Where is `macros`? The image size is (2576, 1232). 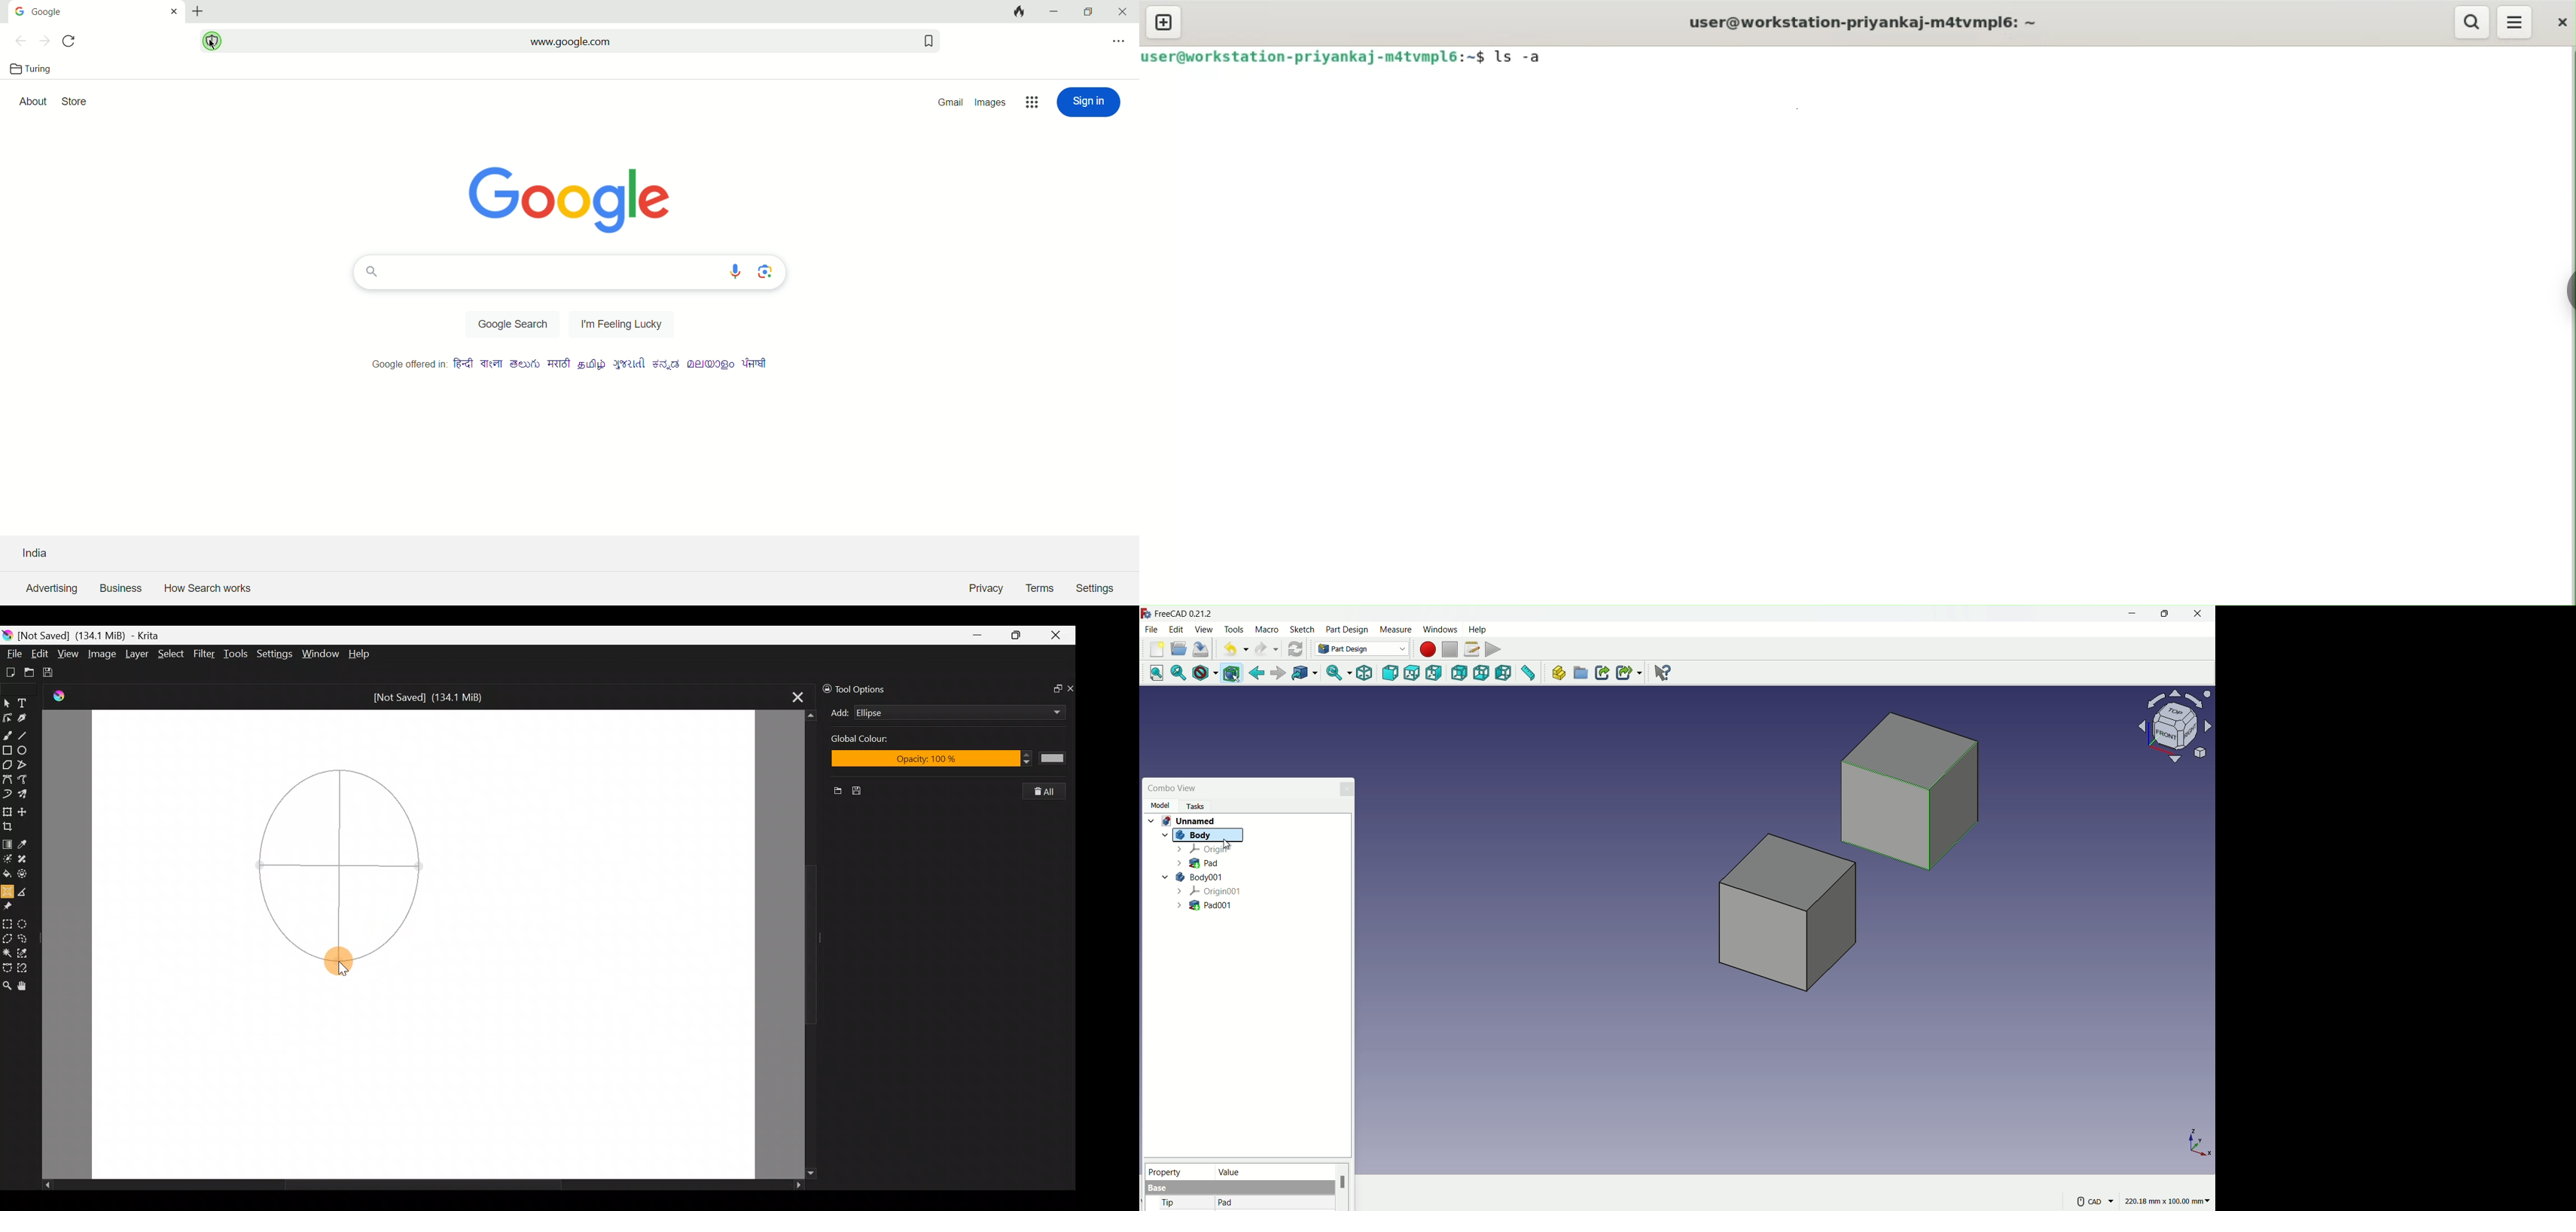 macros is located at coordinates (1471, 649).